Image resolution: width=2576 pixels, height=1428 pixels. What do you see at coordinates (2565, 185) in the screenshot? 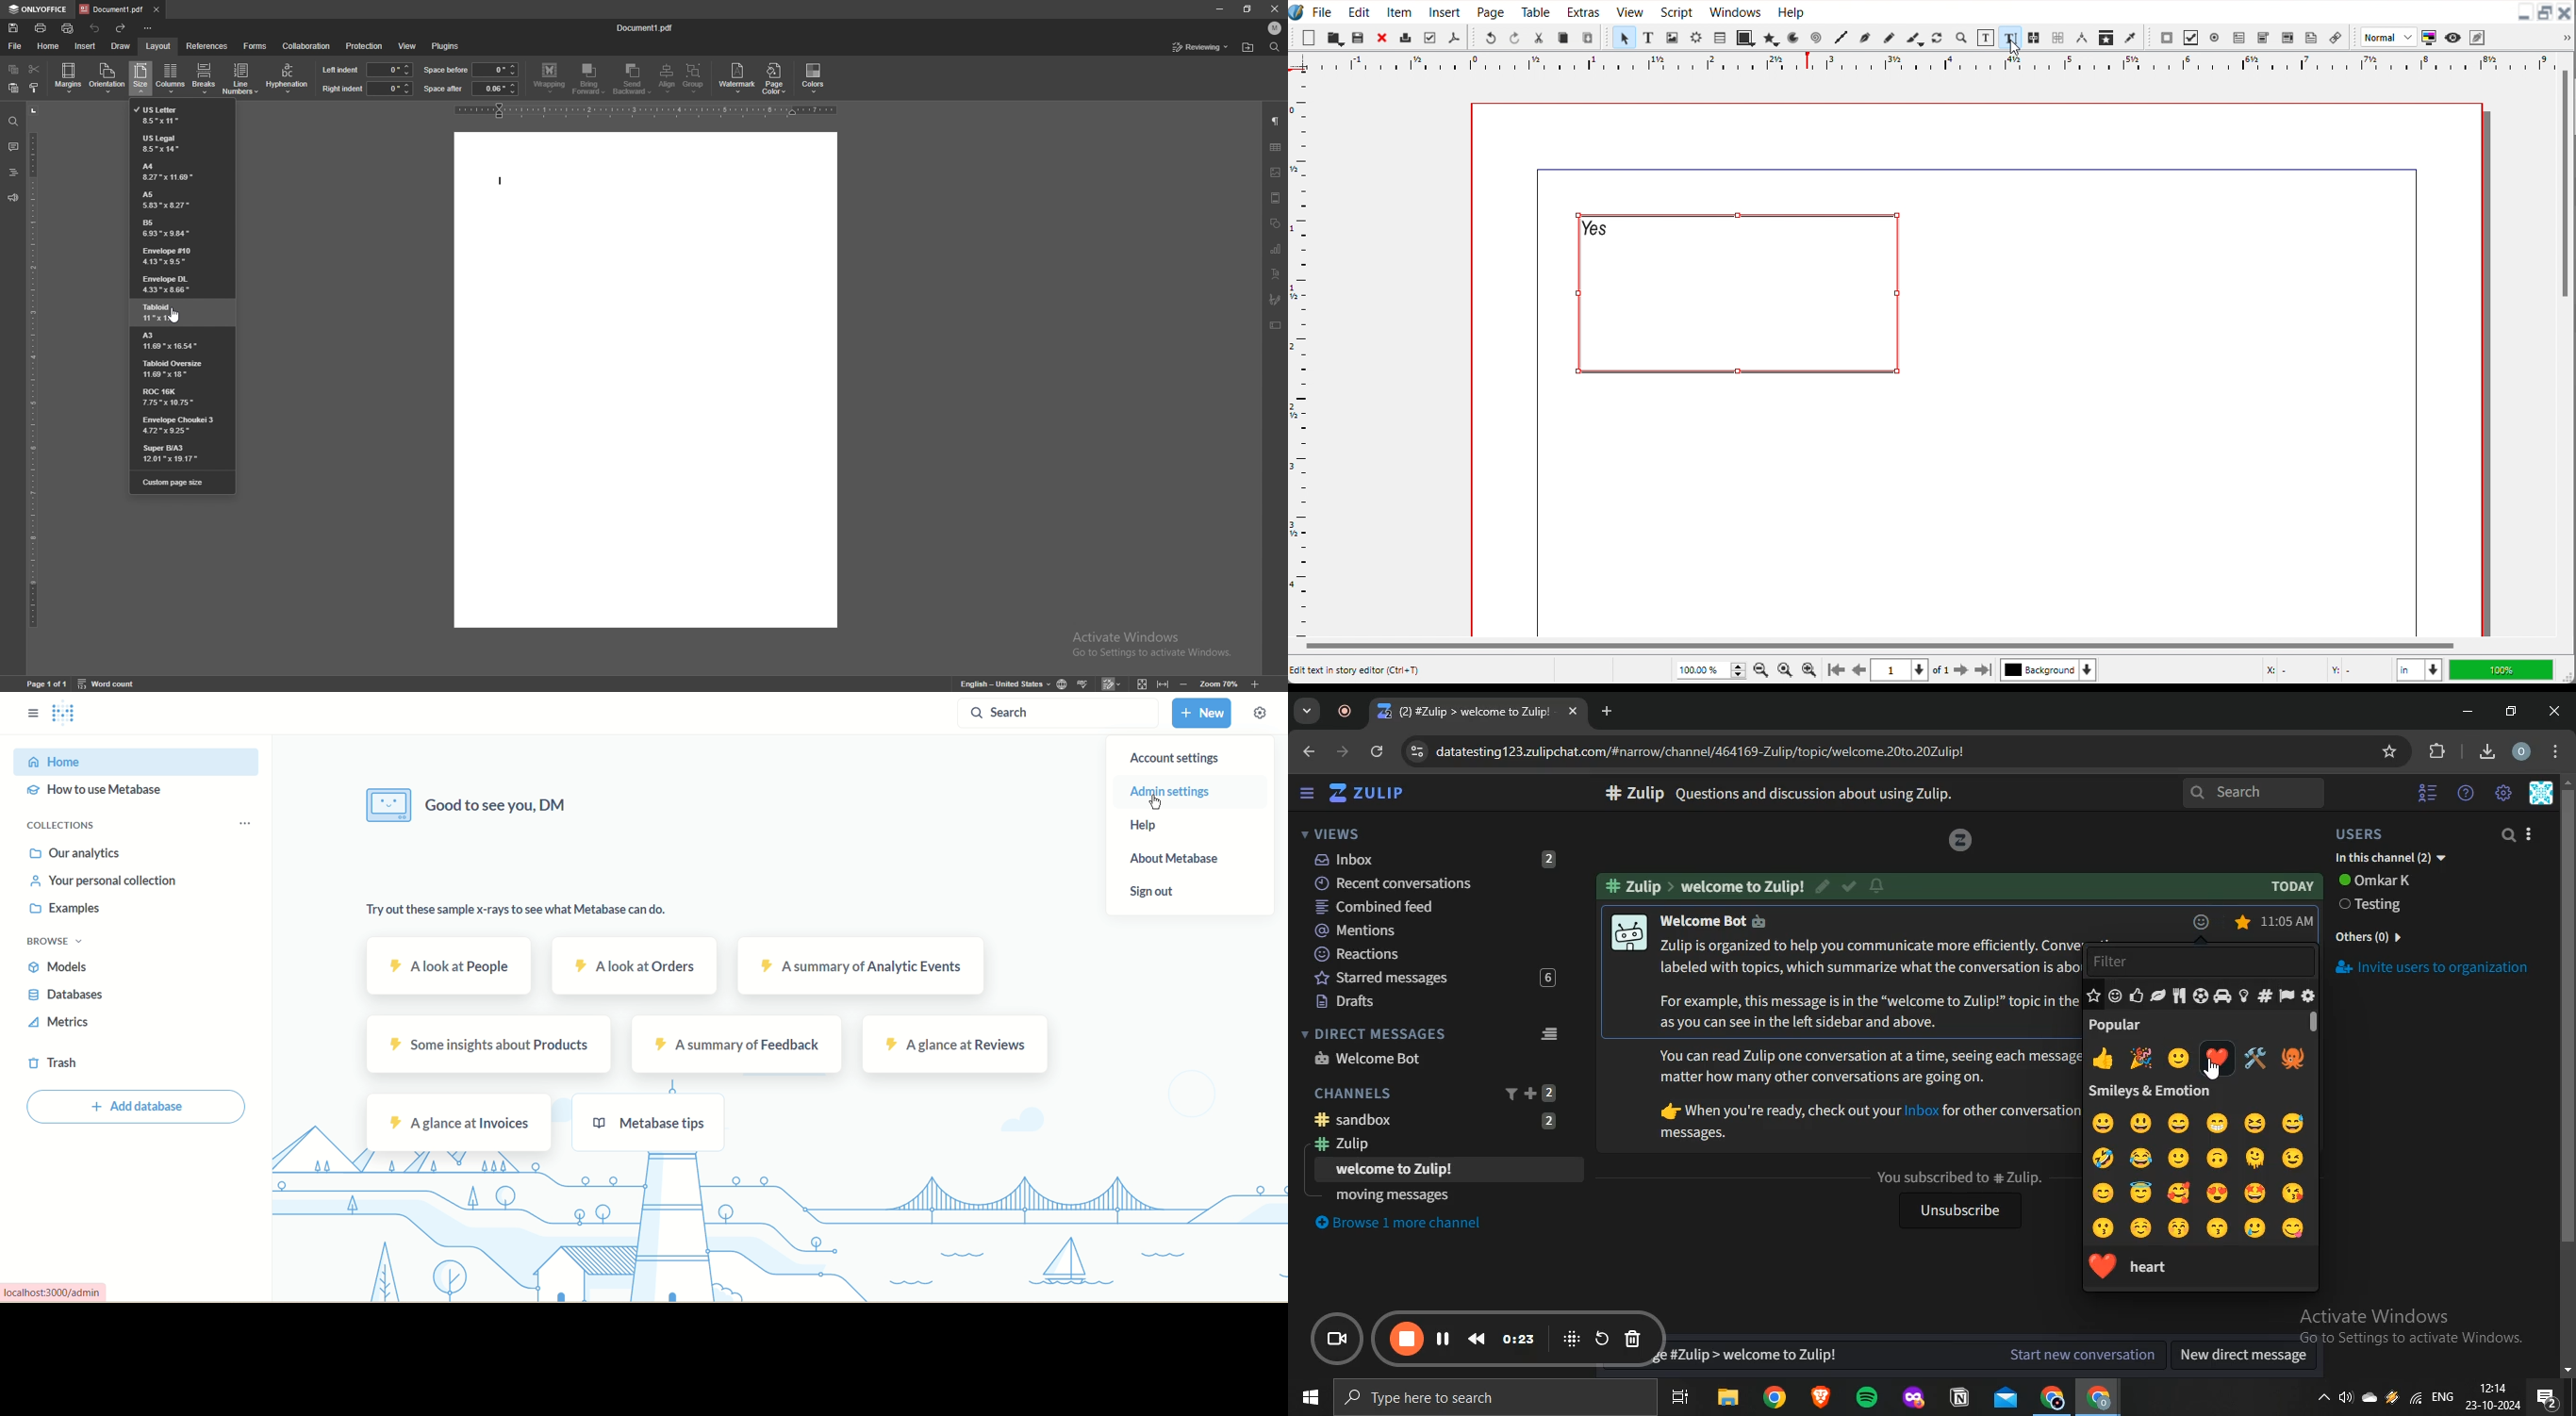
I see `Vertical scroll bar` at bounding box center [2565, 185].